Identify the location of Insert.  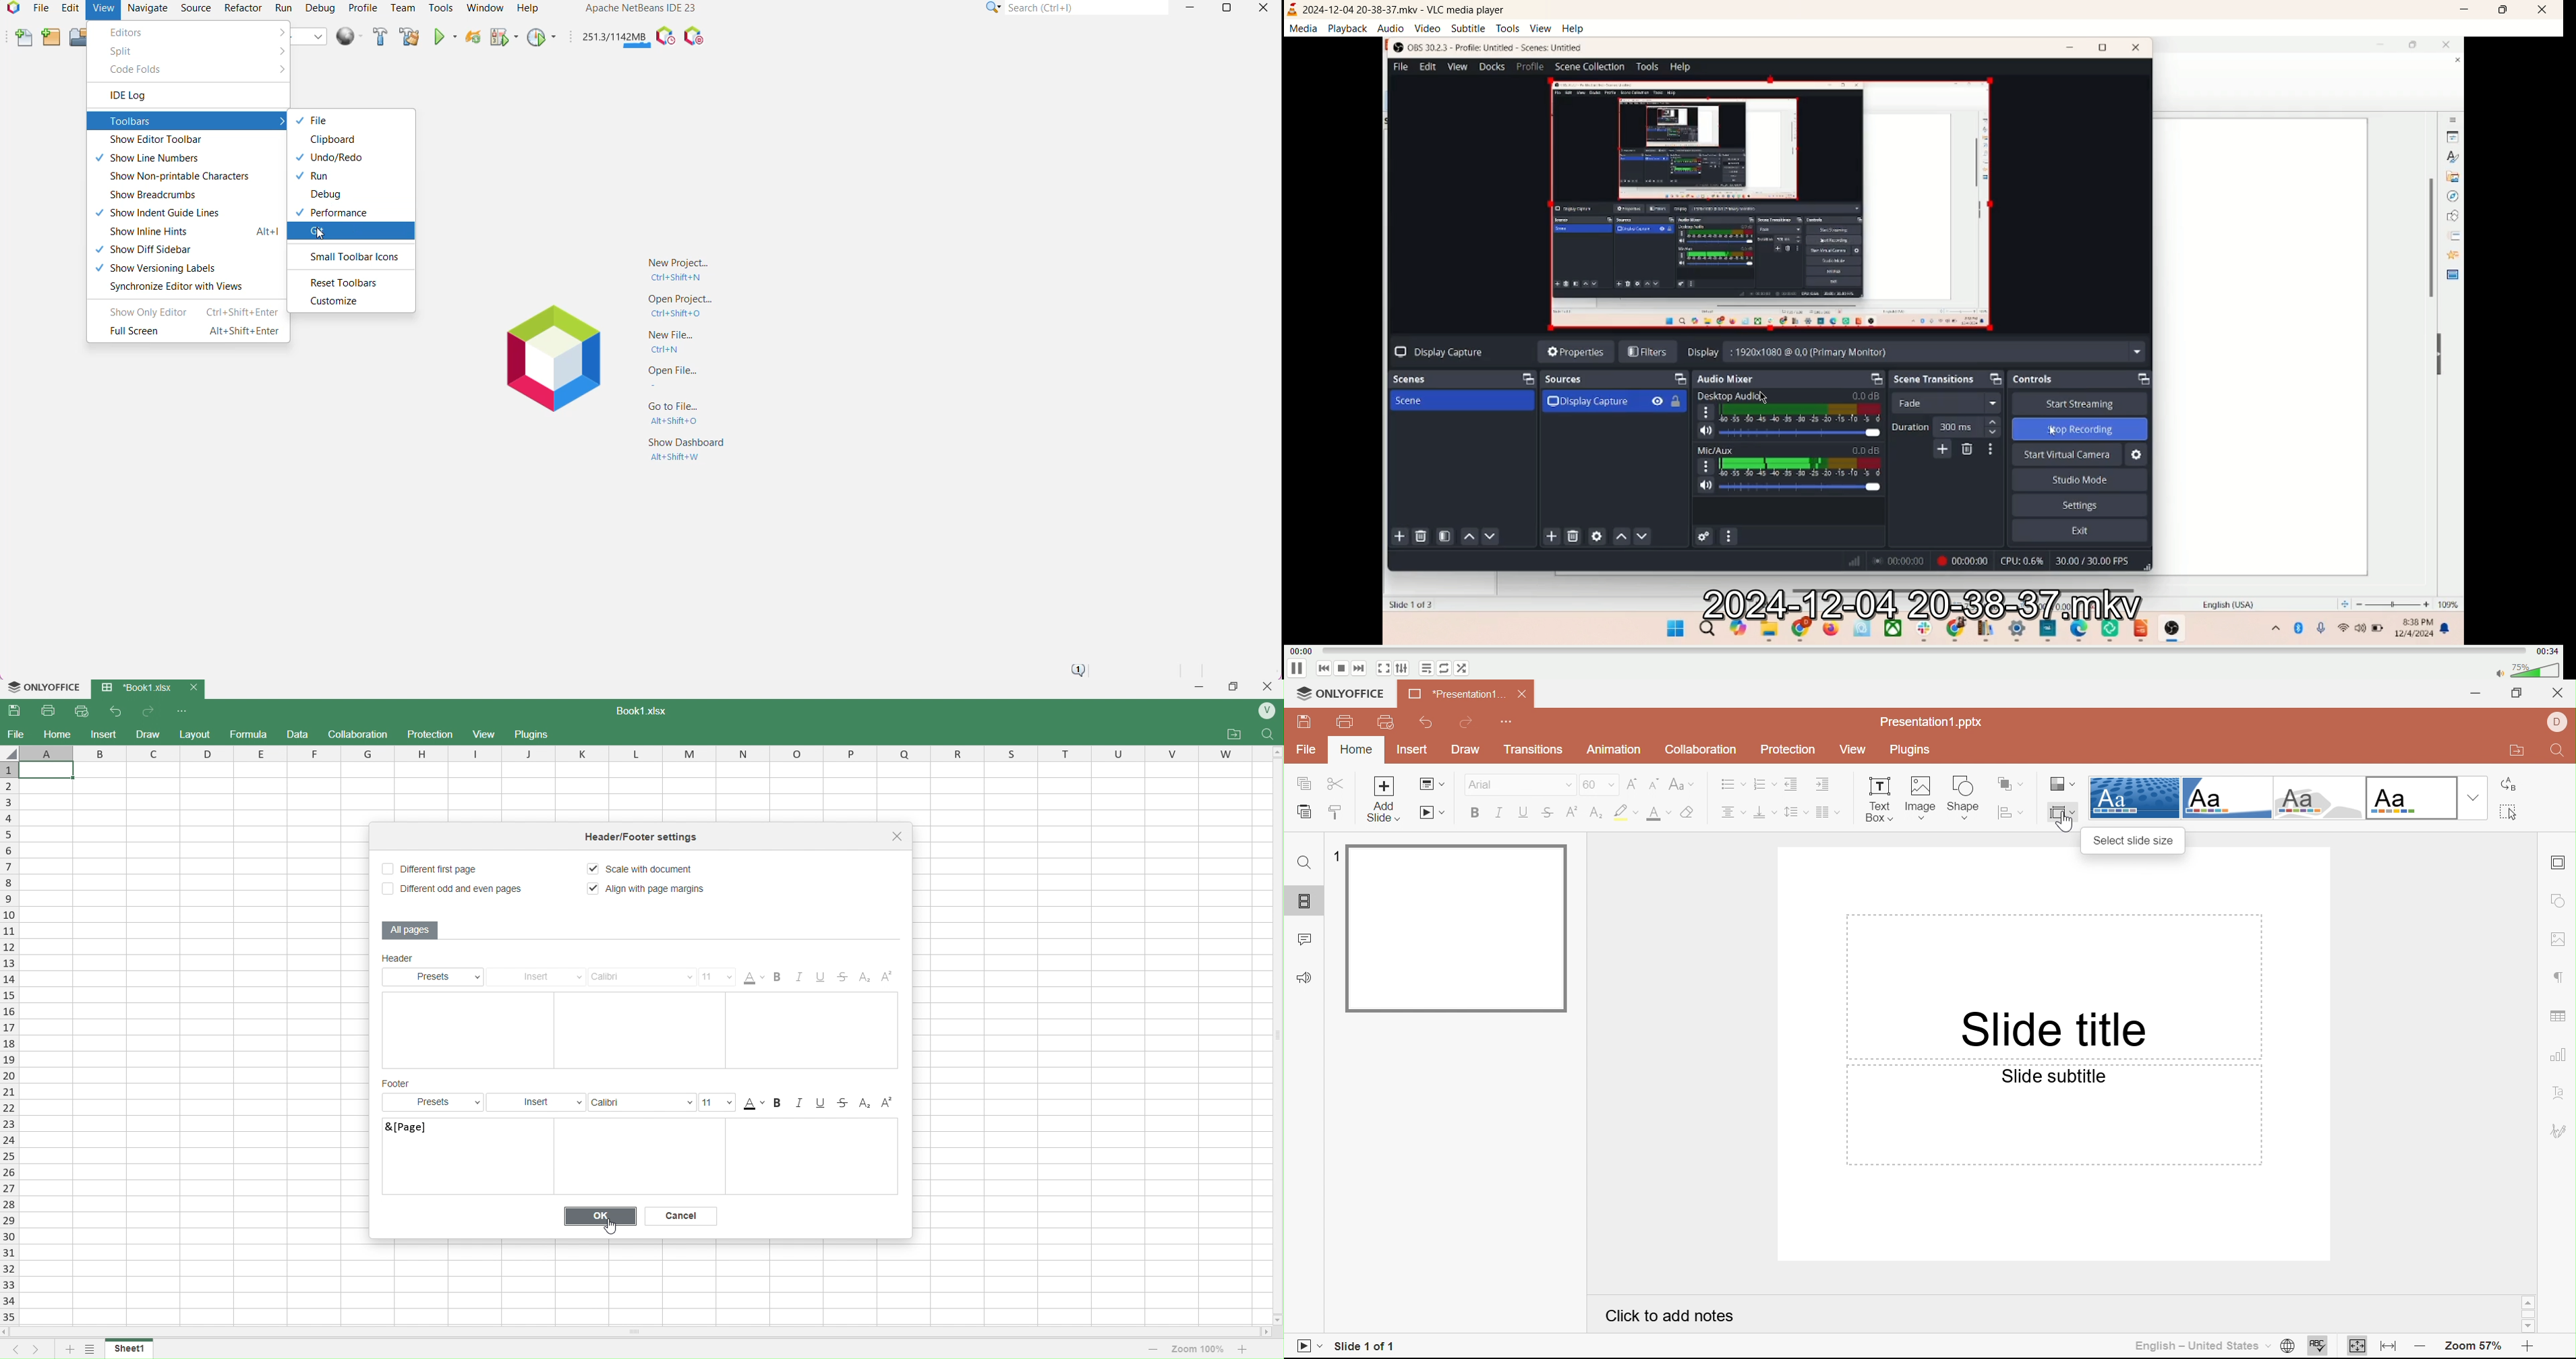
(1414, 750).